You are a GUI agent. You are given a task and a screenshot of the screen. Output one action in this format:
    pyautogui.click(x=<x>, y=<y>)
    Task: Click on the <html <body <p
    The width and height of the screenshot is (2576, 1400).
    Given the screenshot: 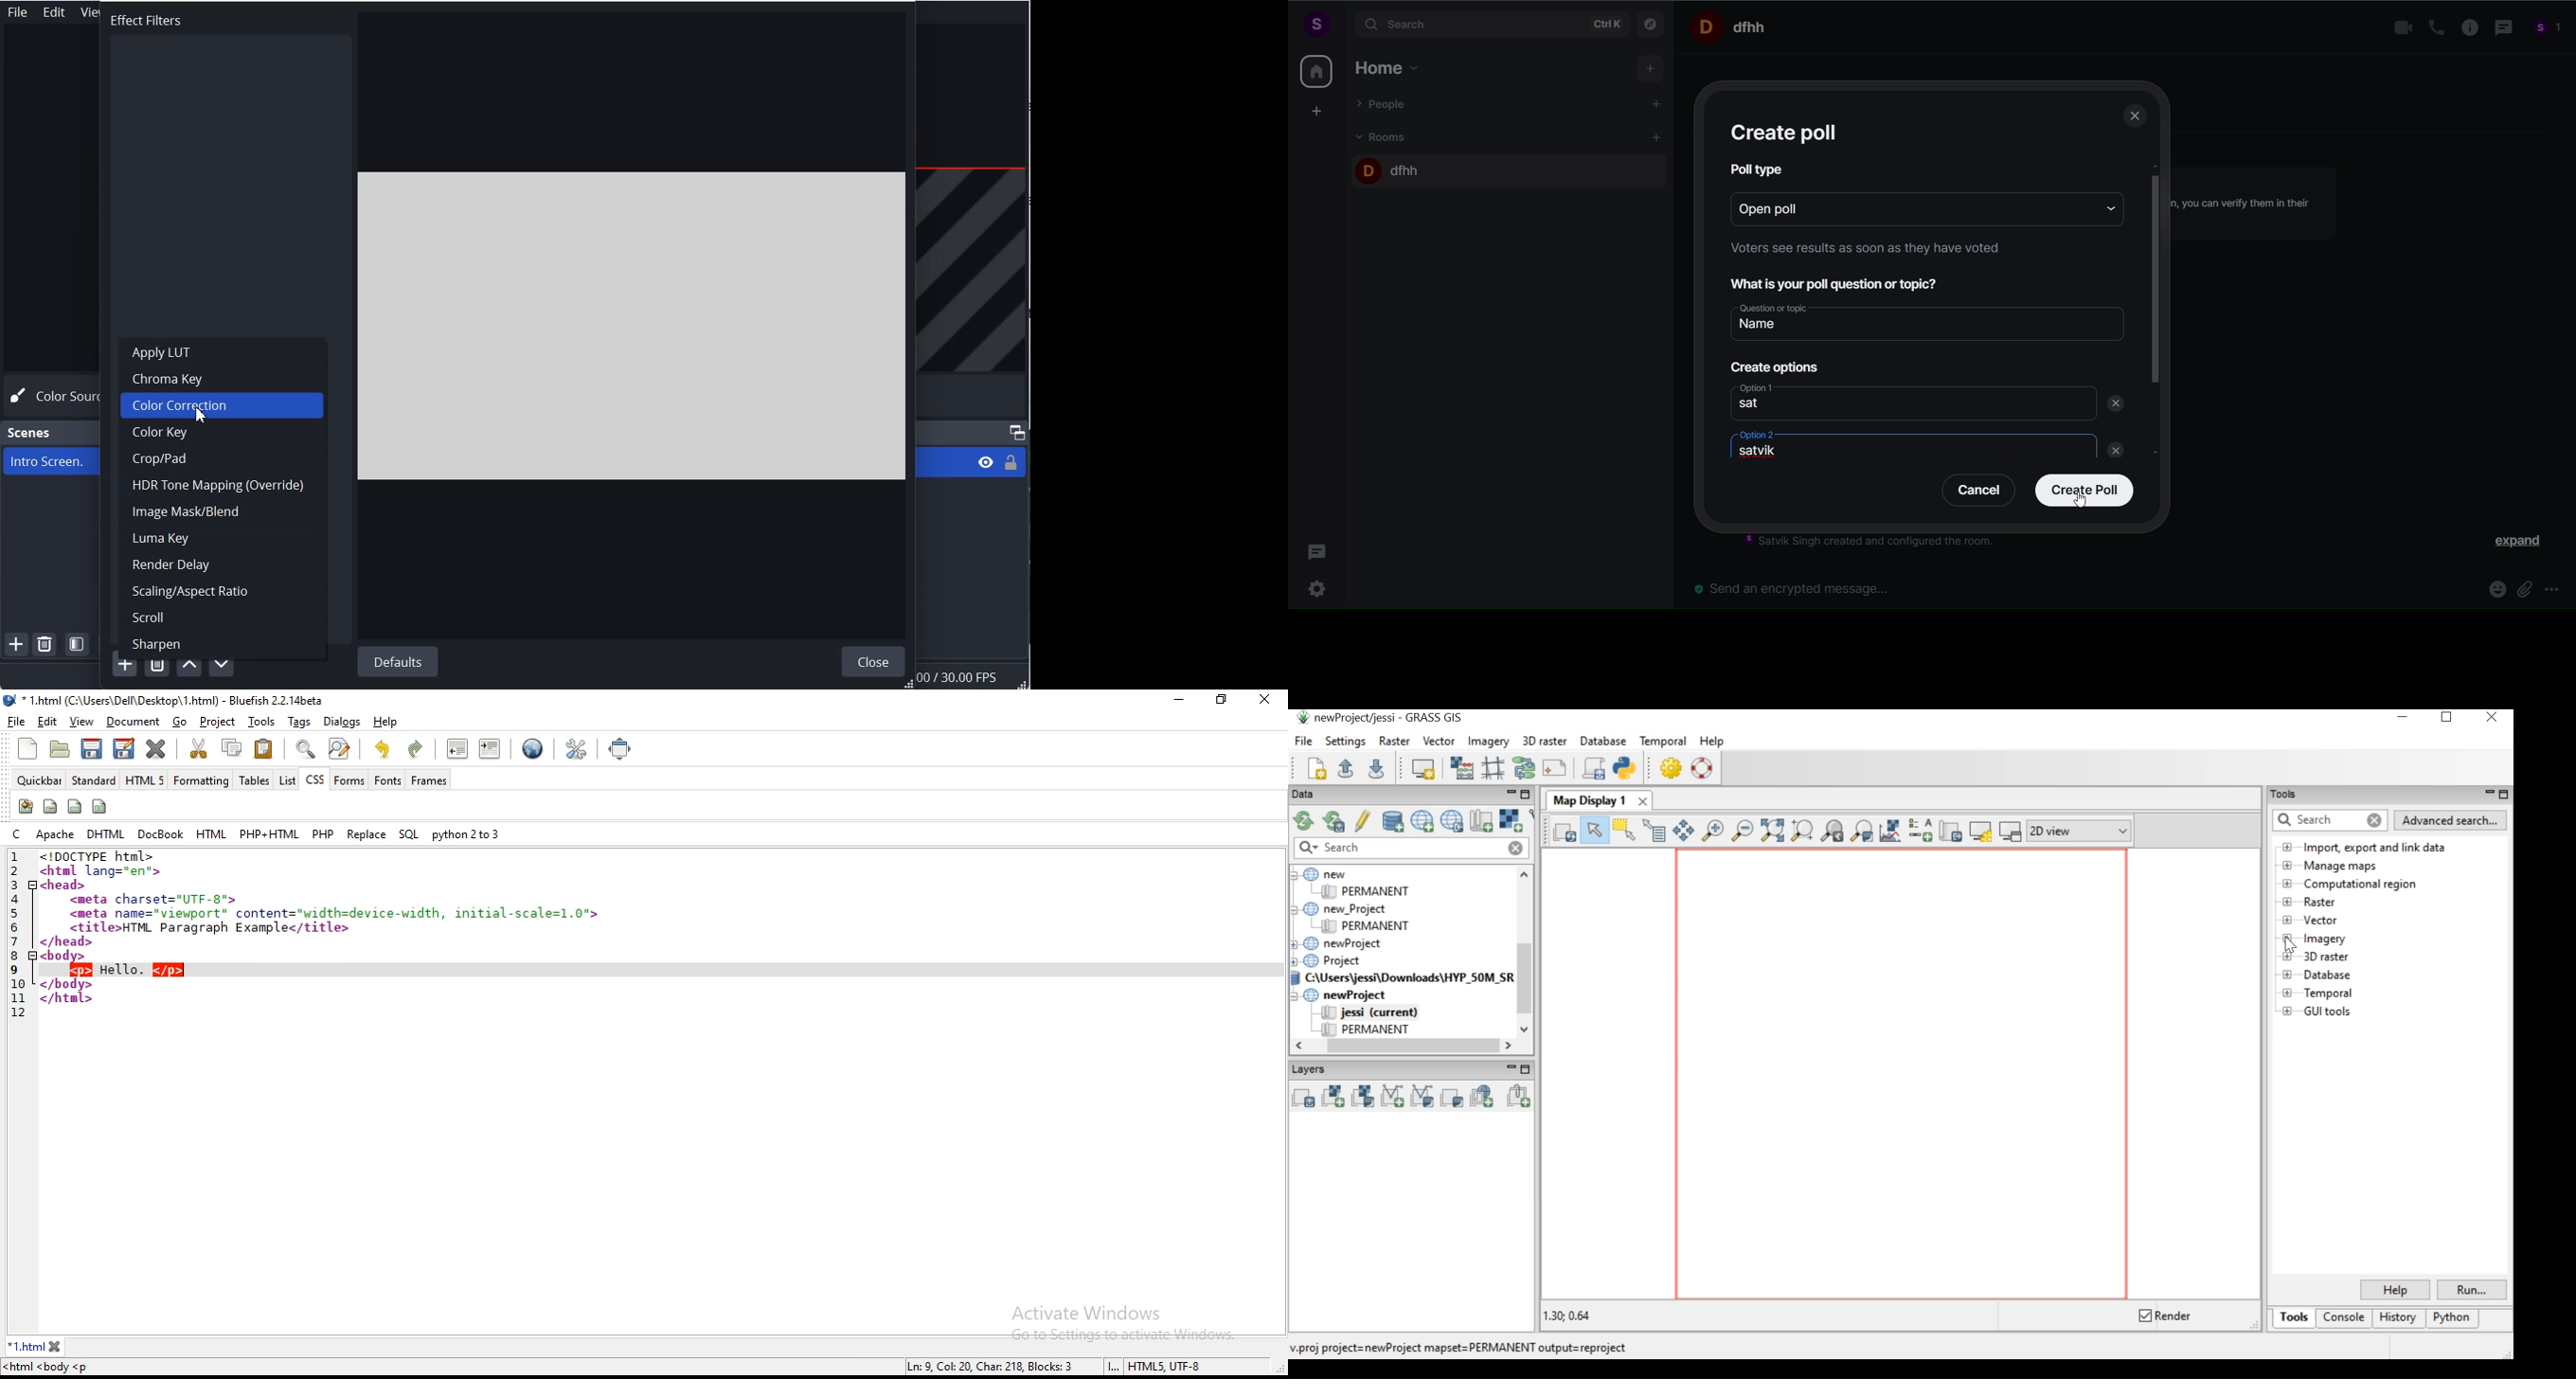 What is the action you would take?
    pyautogui.click(x=52, y=1368)
    